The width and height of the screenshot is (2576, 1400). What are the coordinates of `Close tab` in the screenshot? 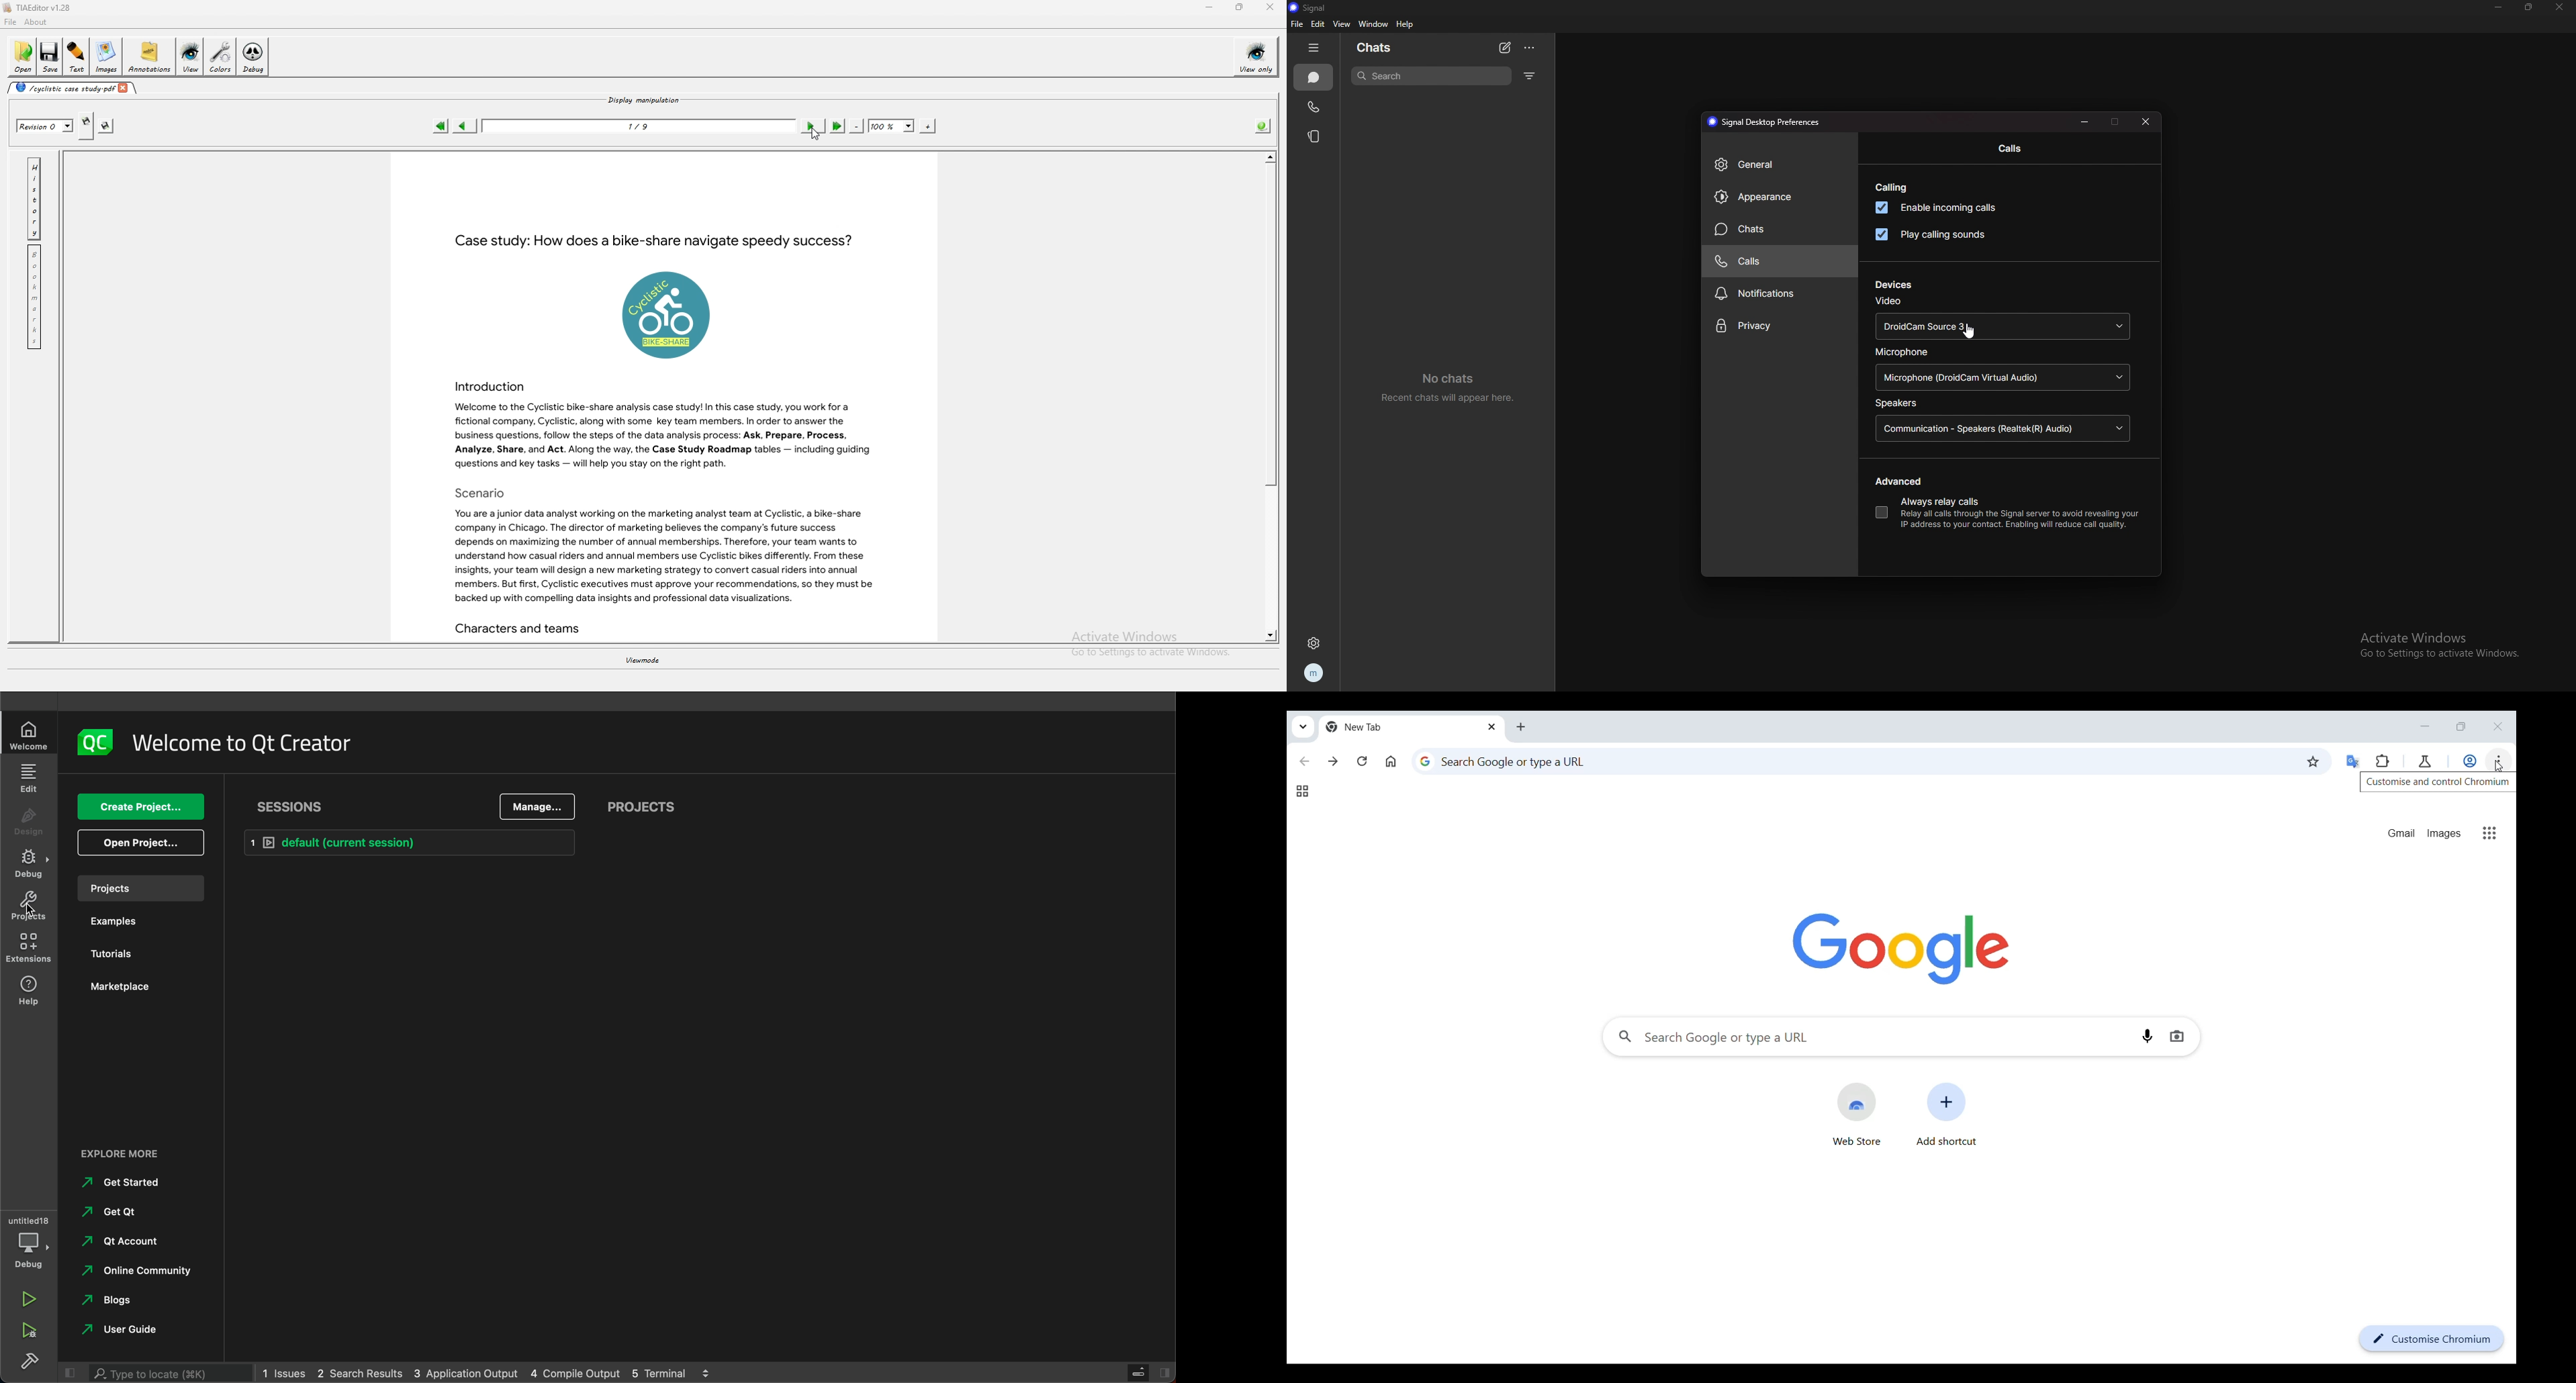 It's located at (1494, 726).